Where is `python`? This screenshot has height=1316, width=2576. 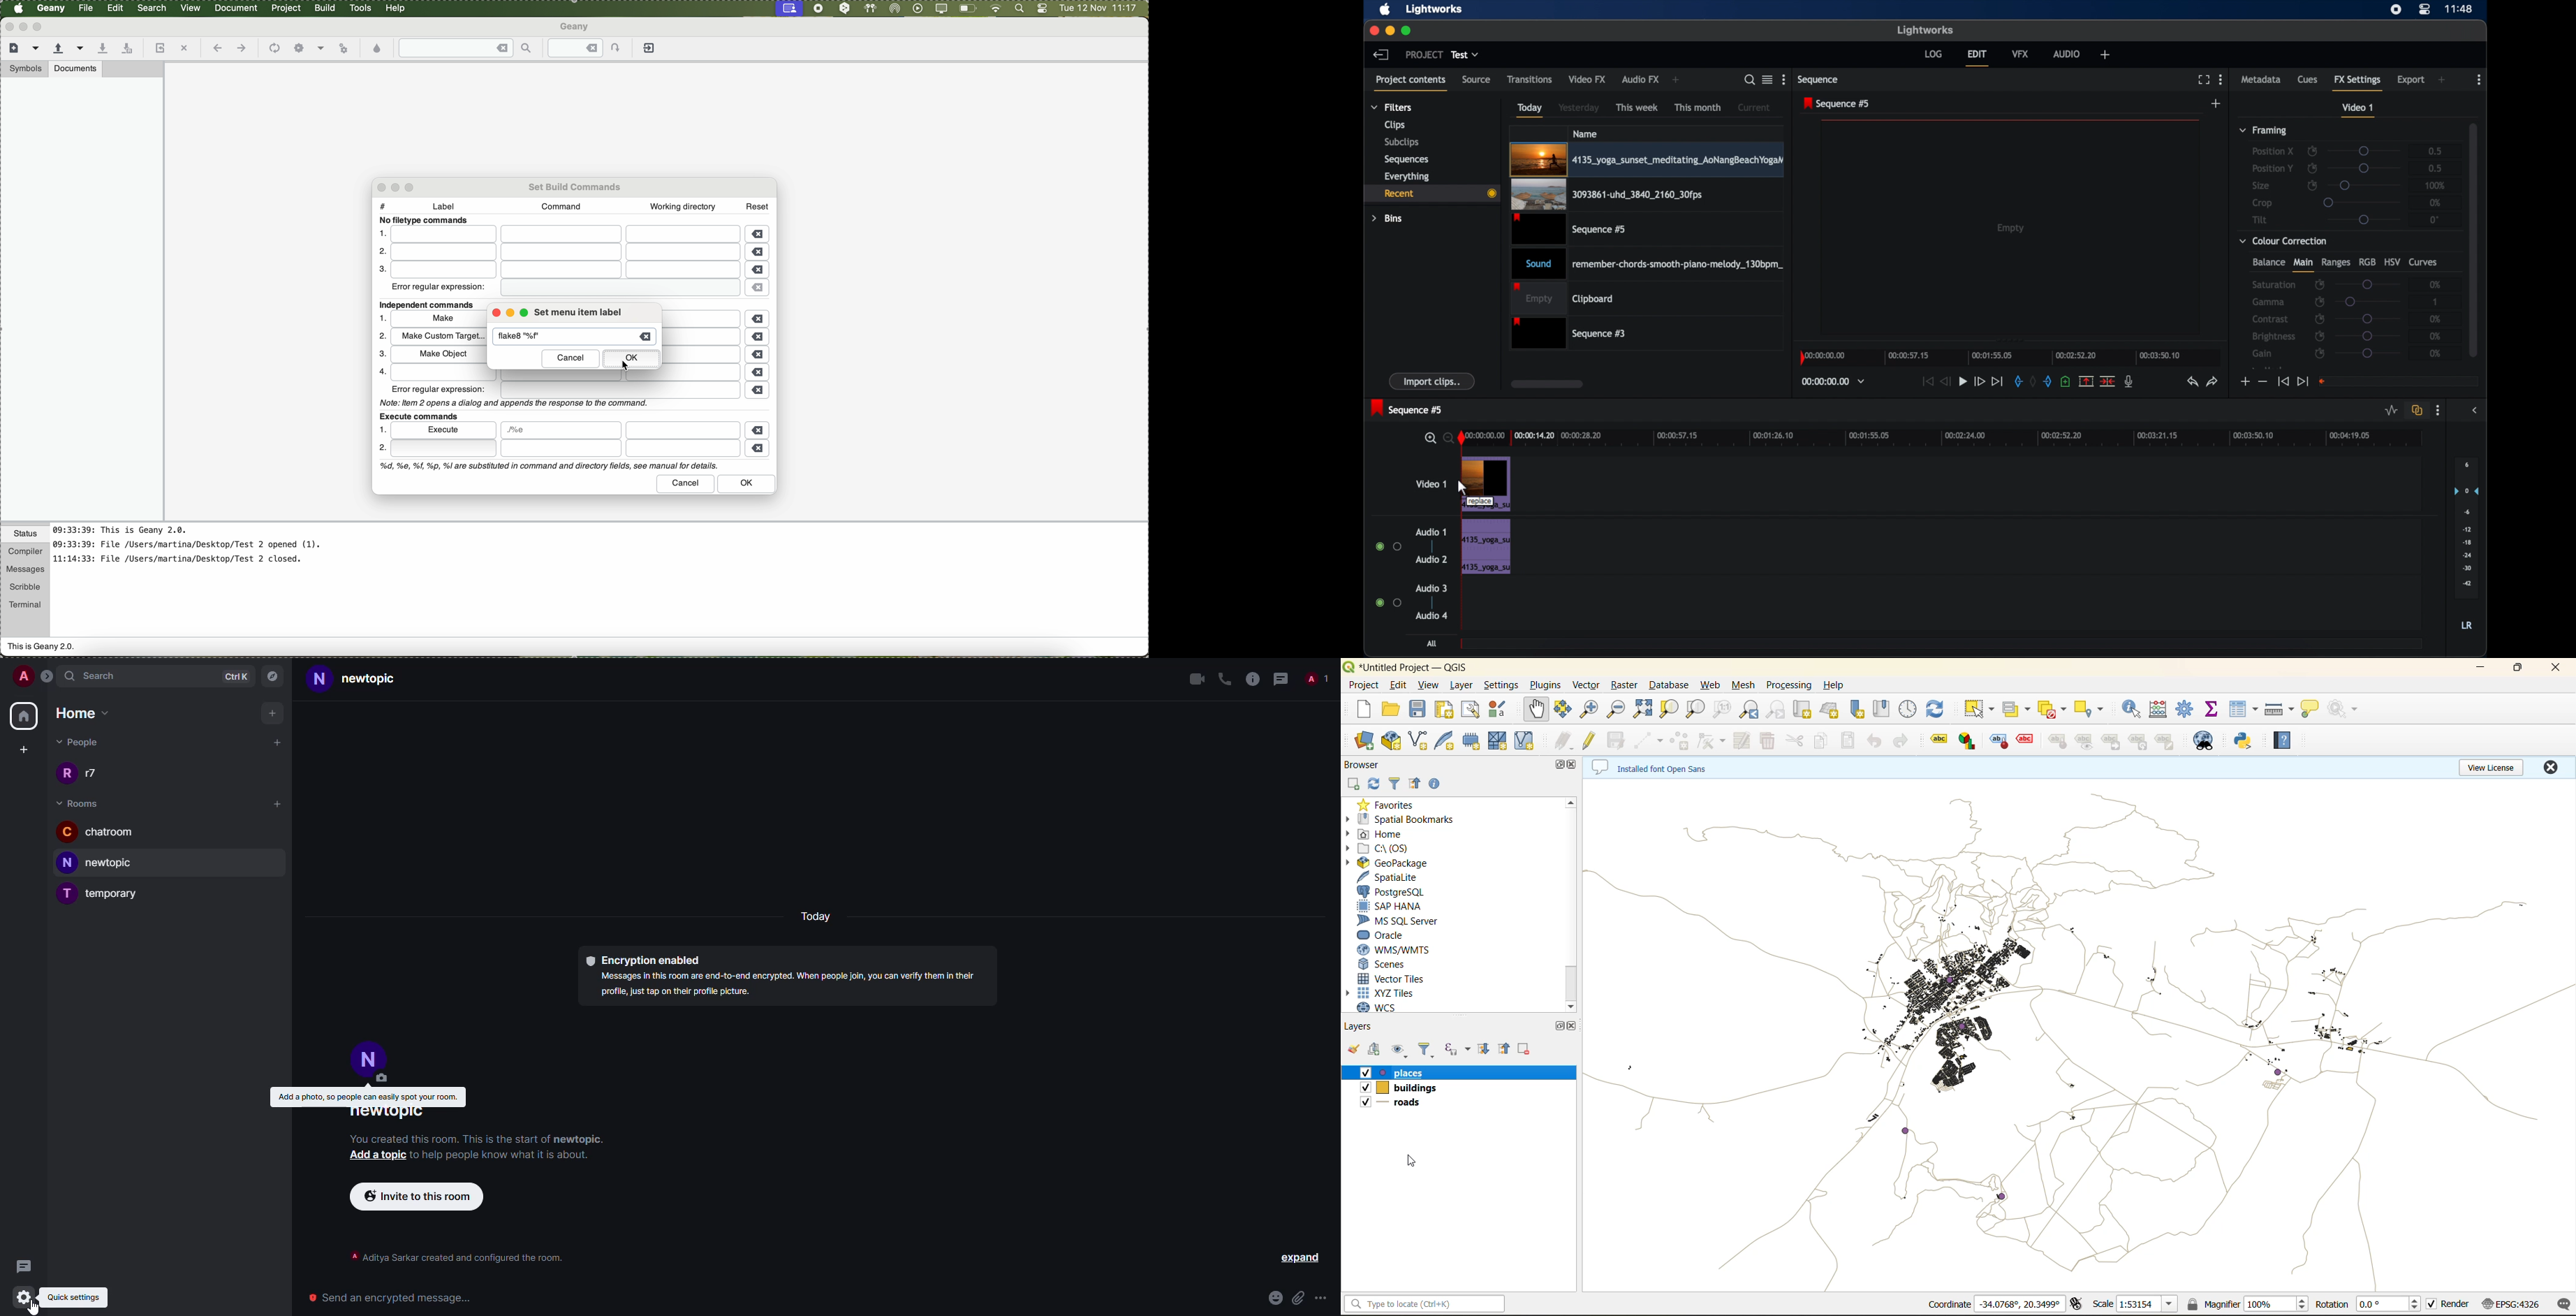
python is located at coordinates (2244, 740).